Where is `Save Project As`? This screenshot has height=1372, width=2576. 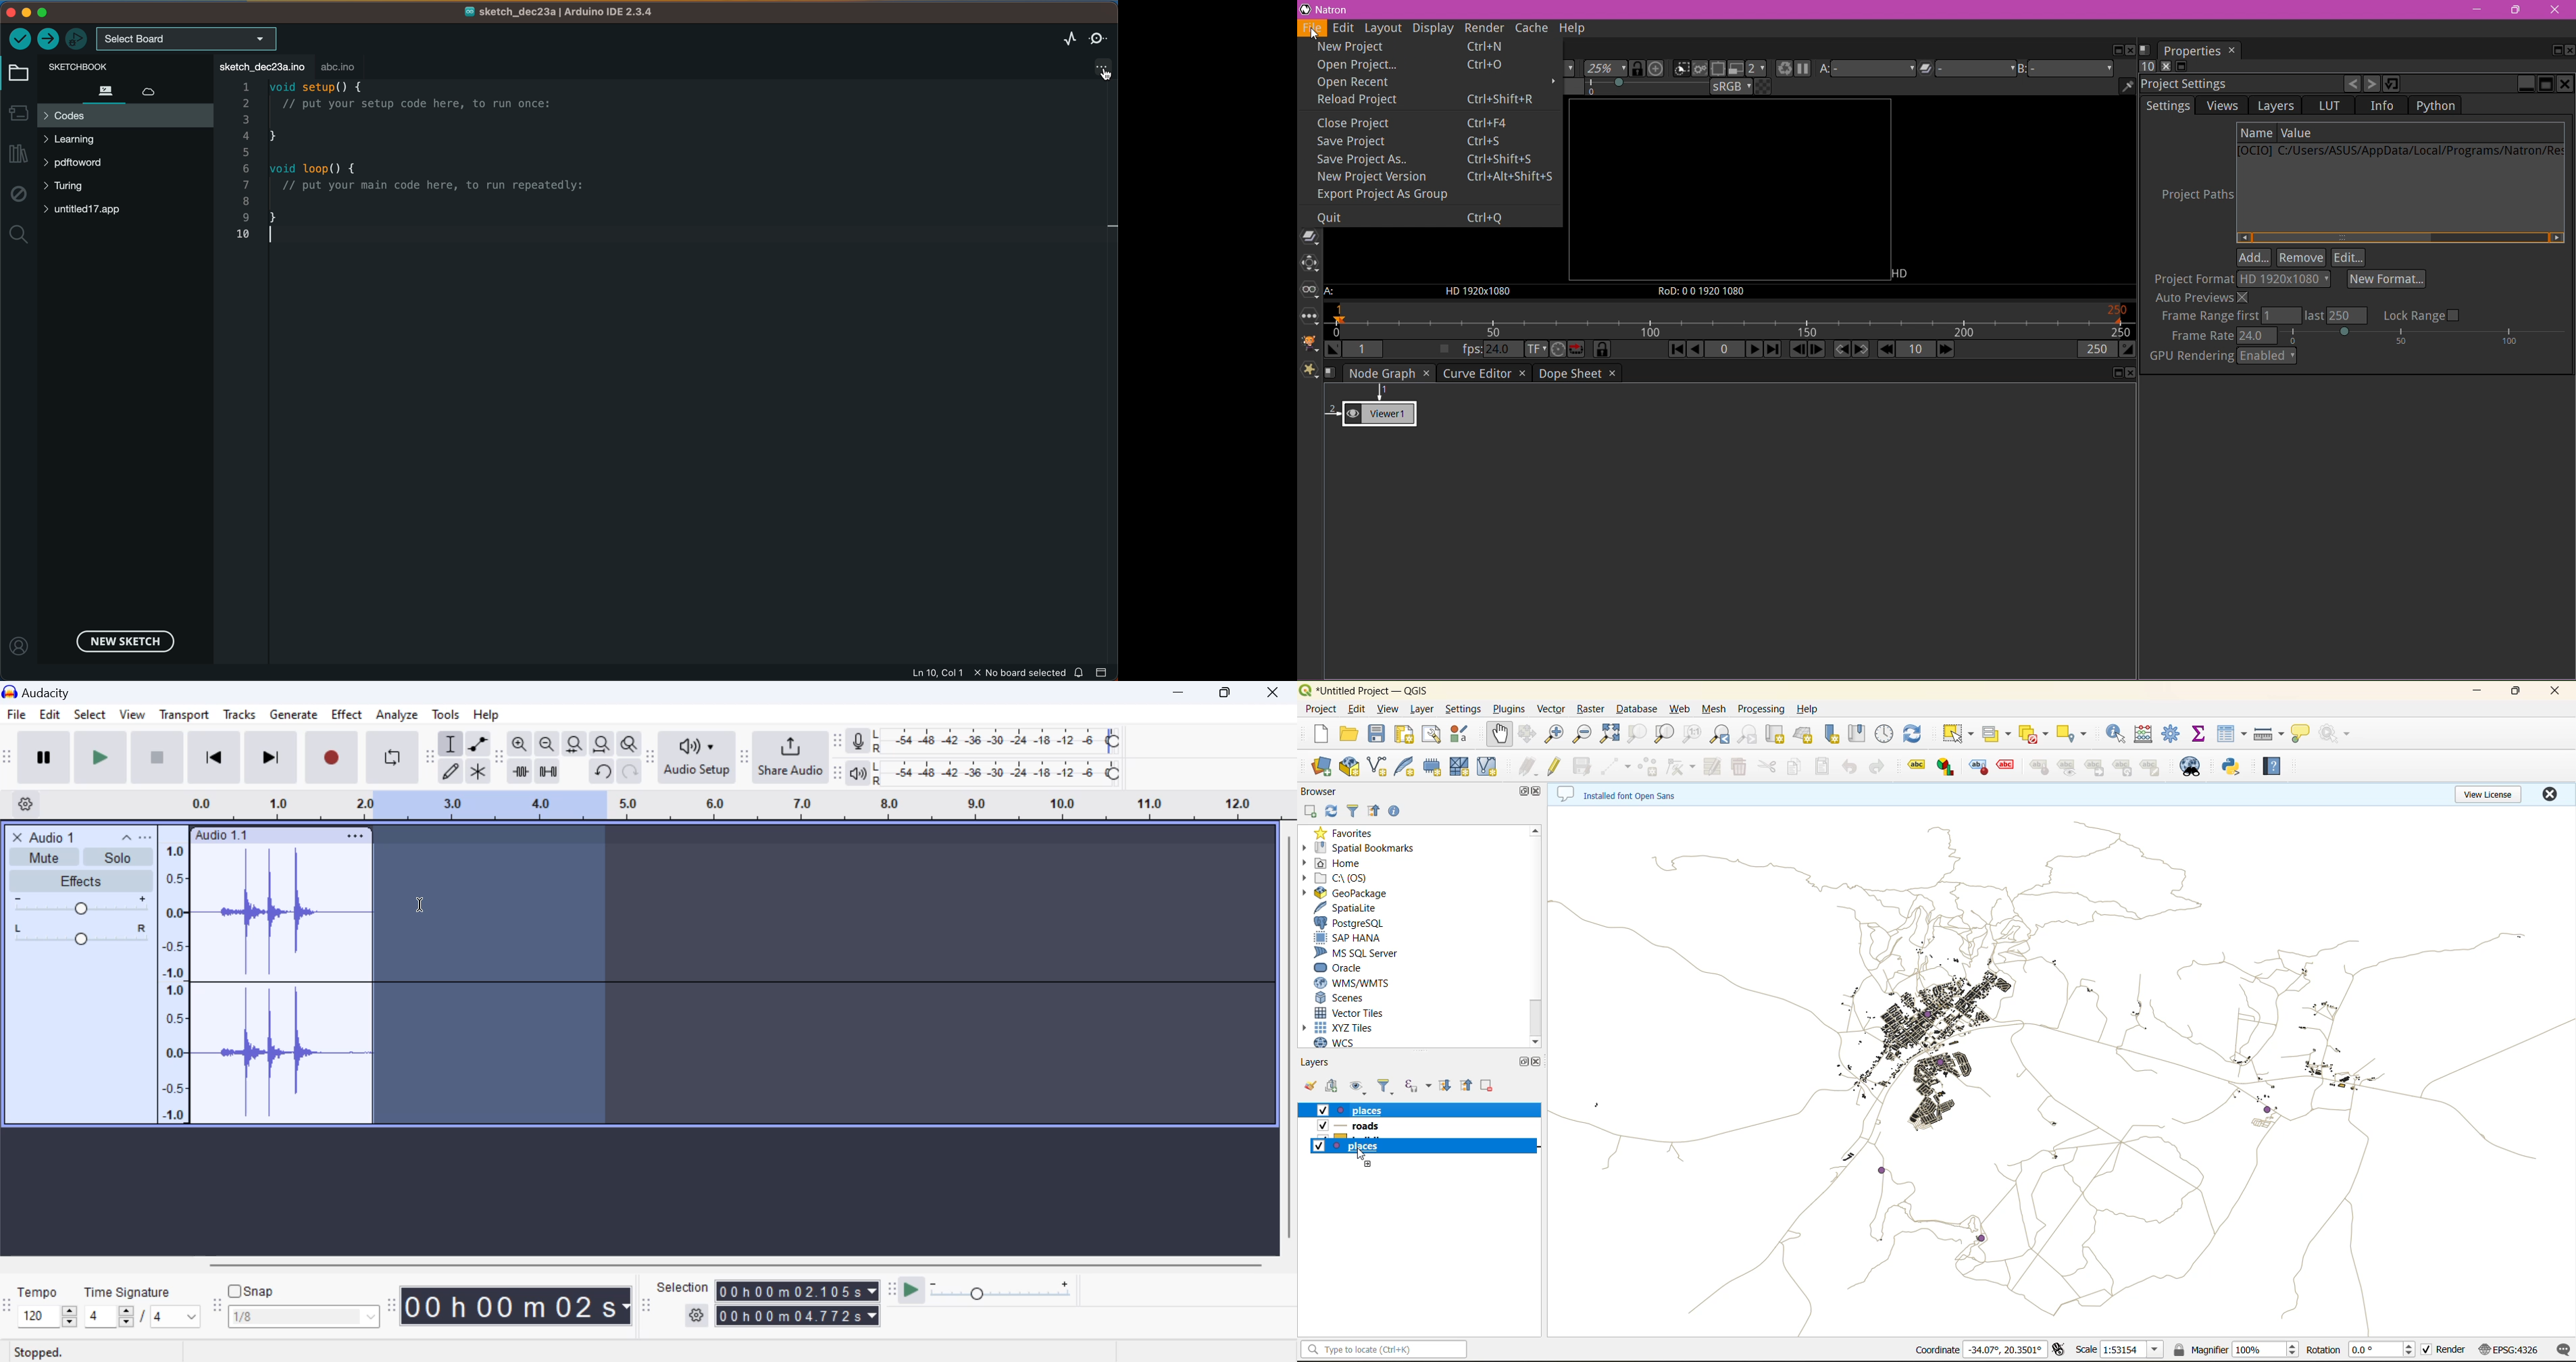 Save Project As is located at coordinates (1430, 160).